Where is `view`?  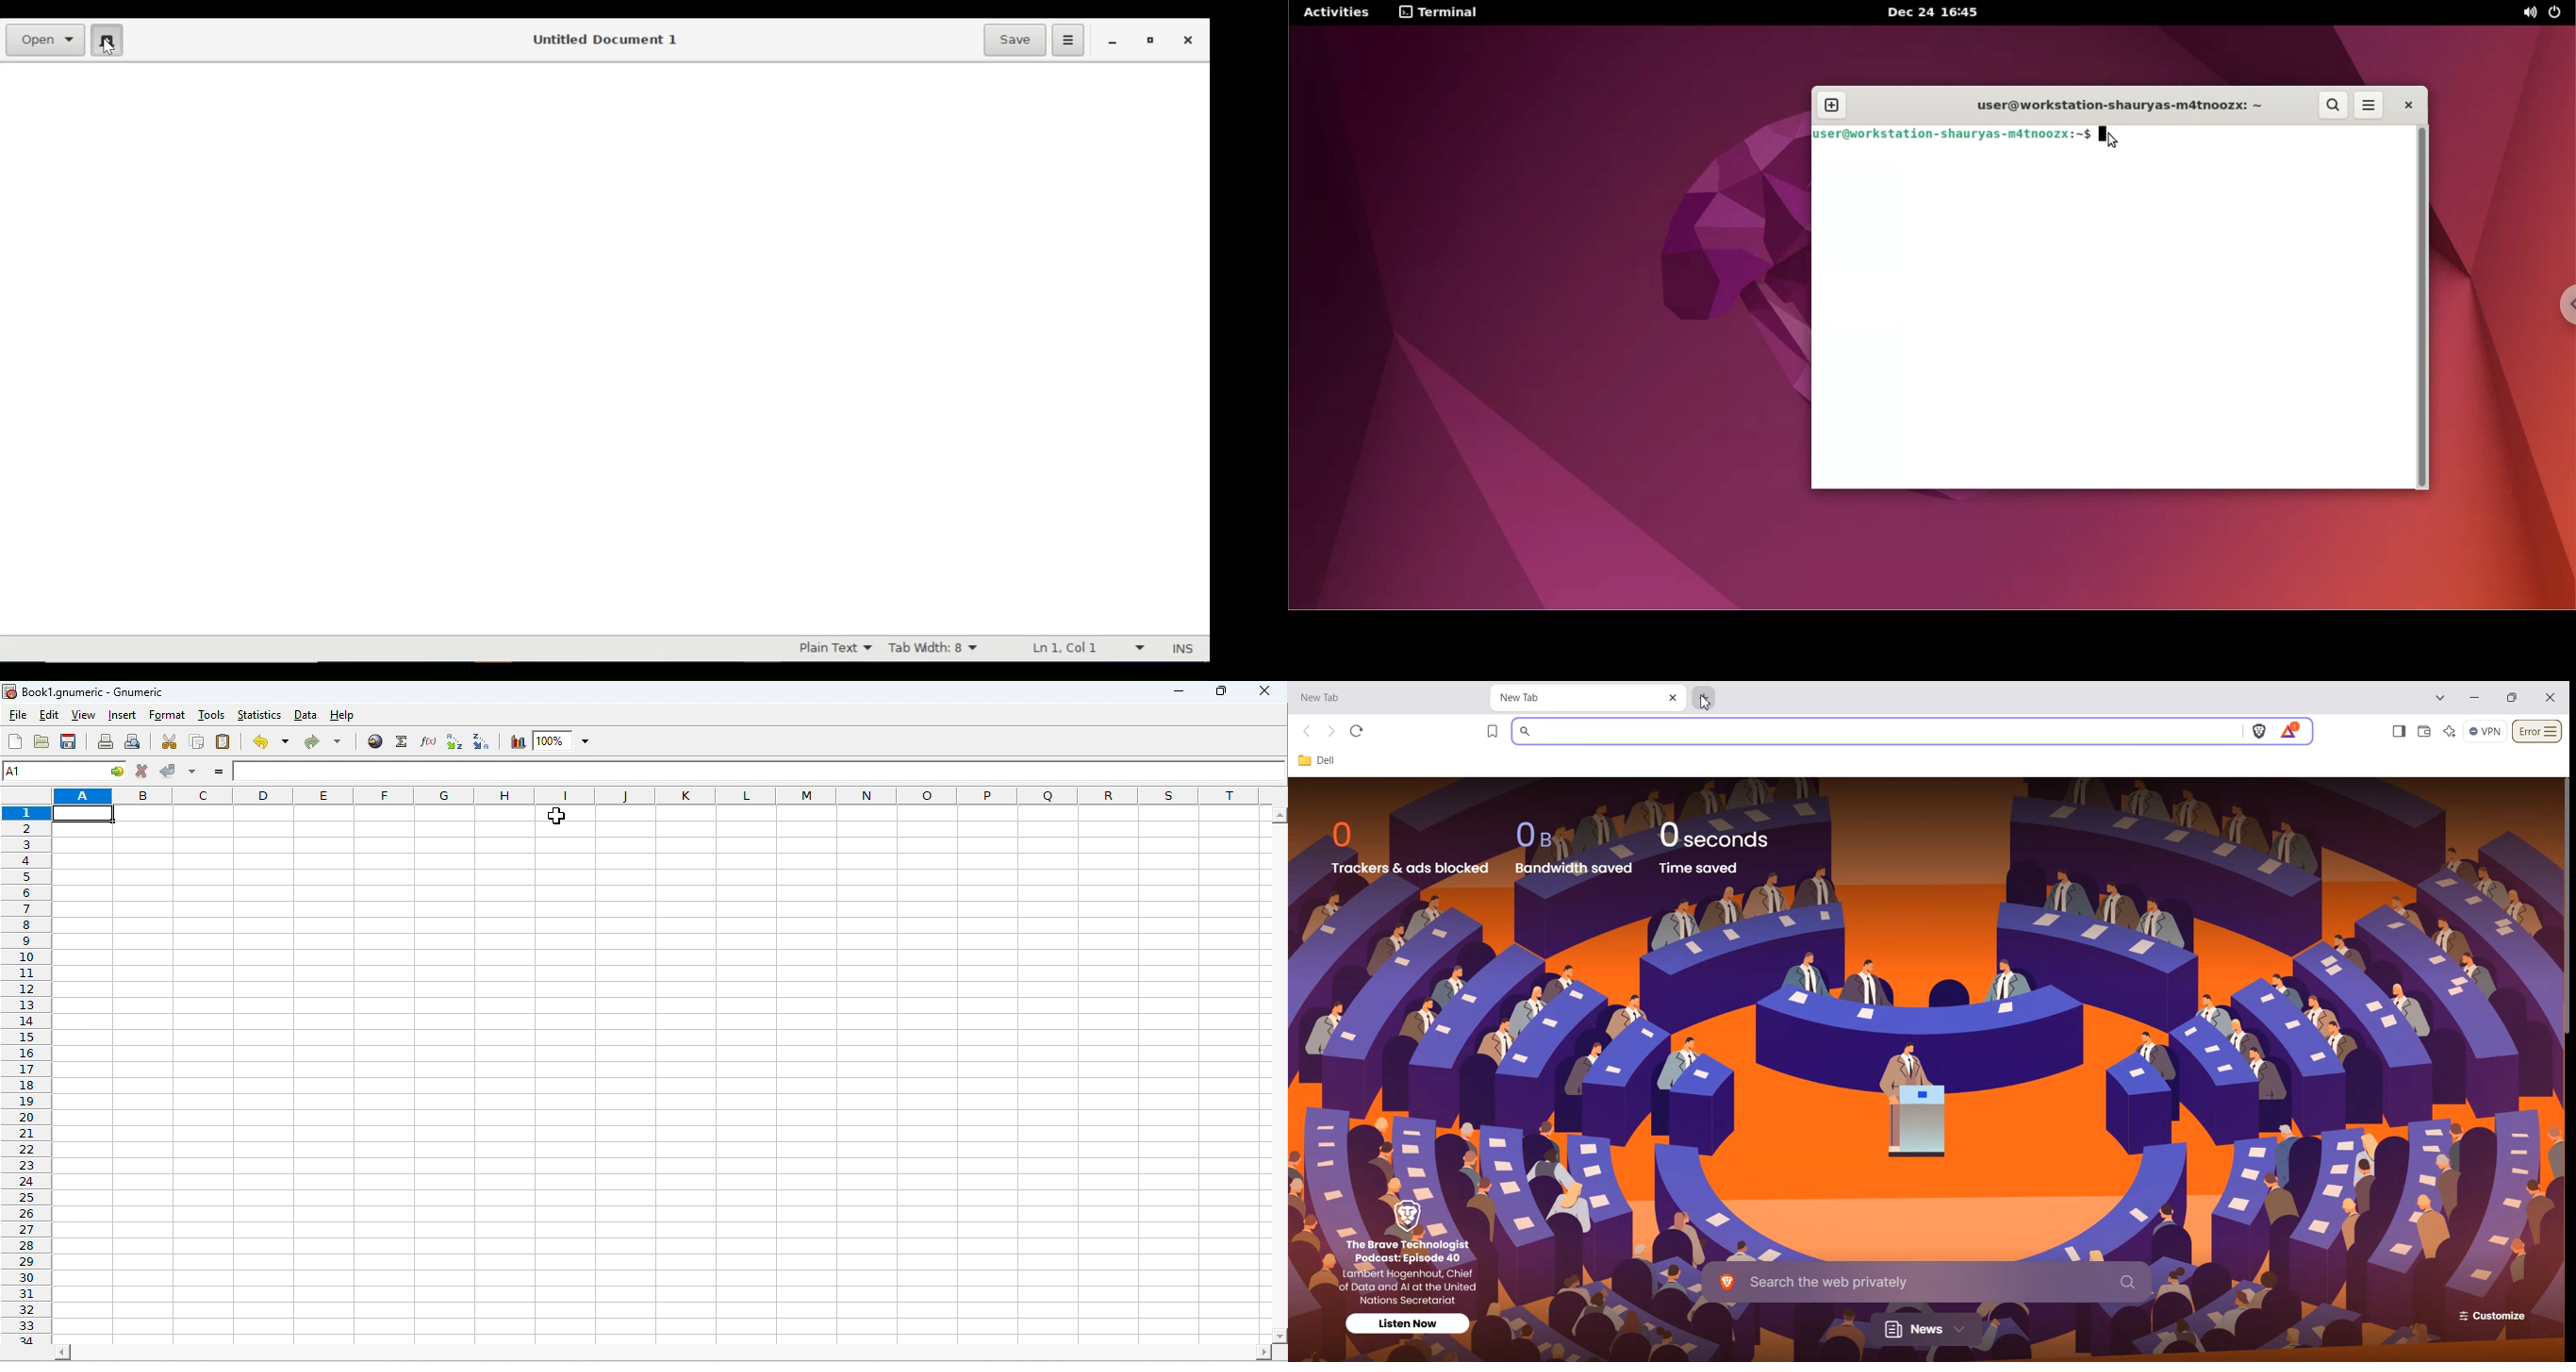
view is located at coordinates (82, 715).